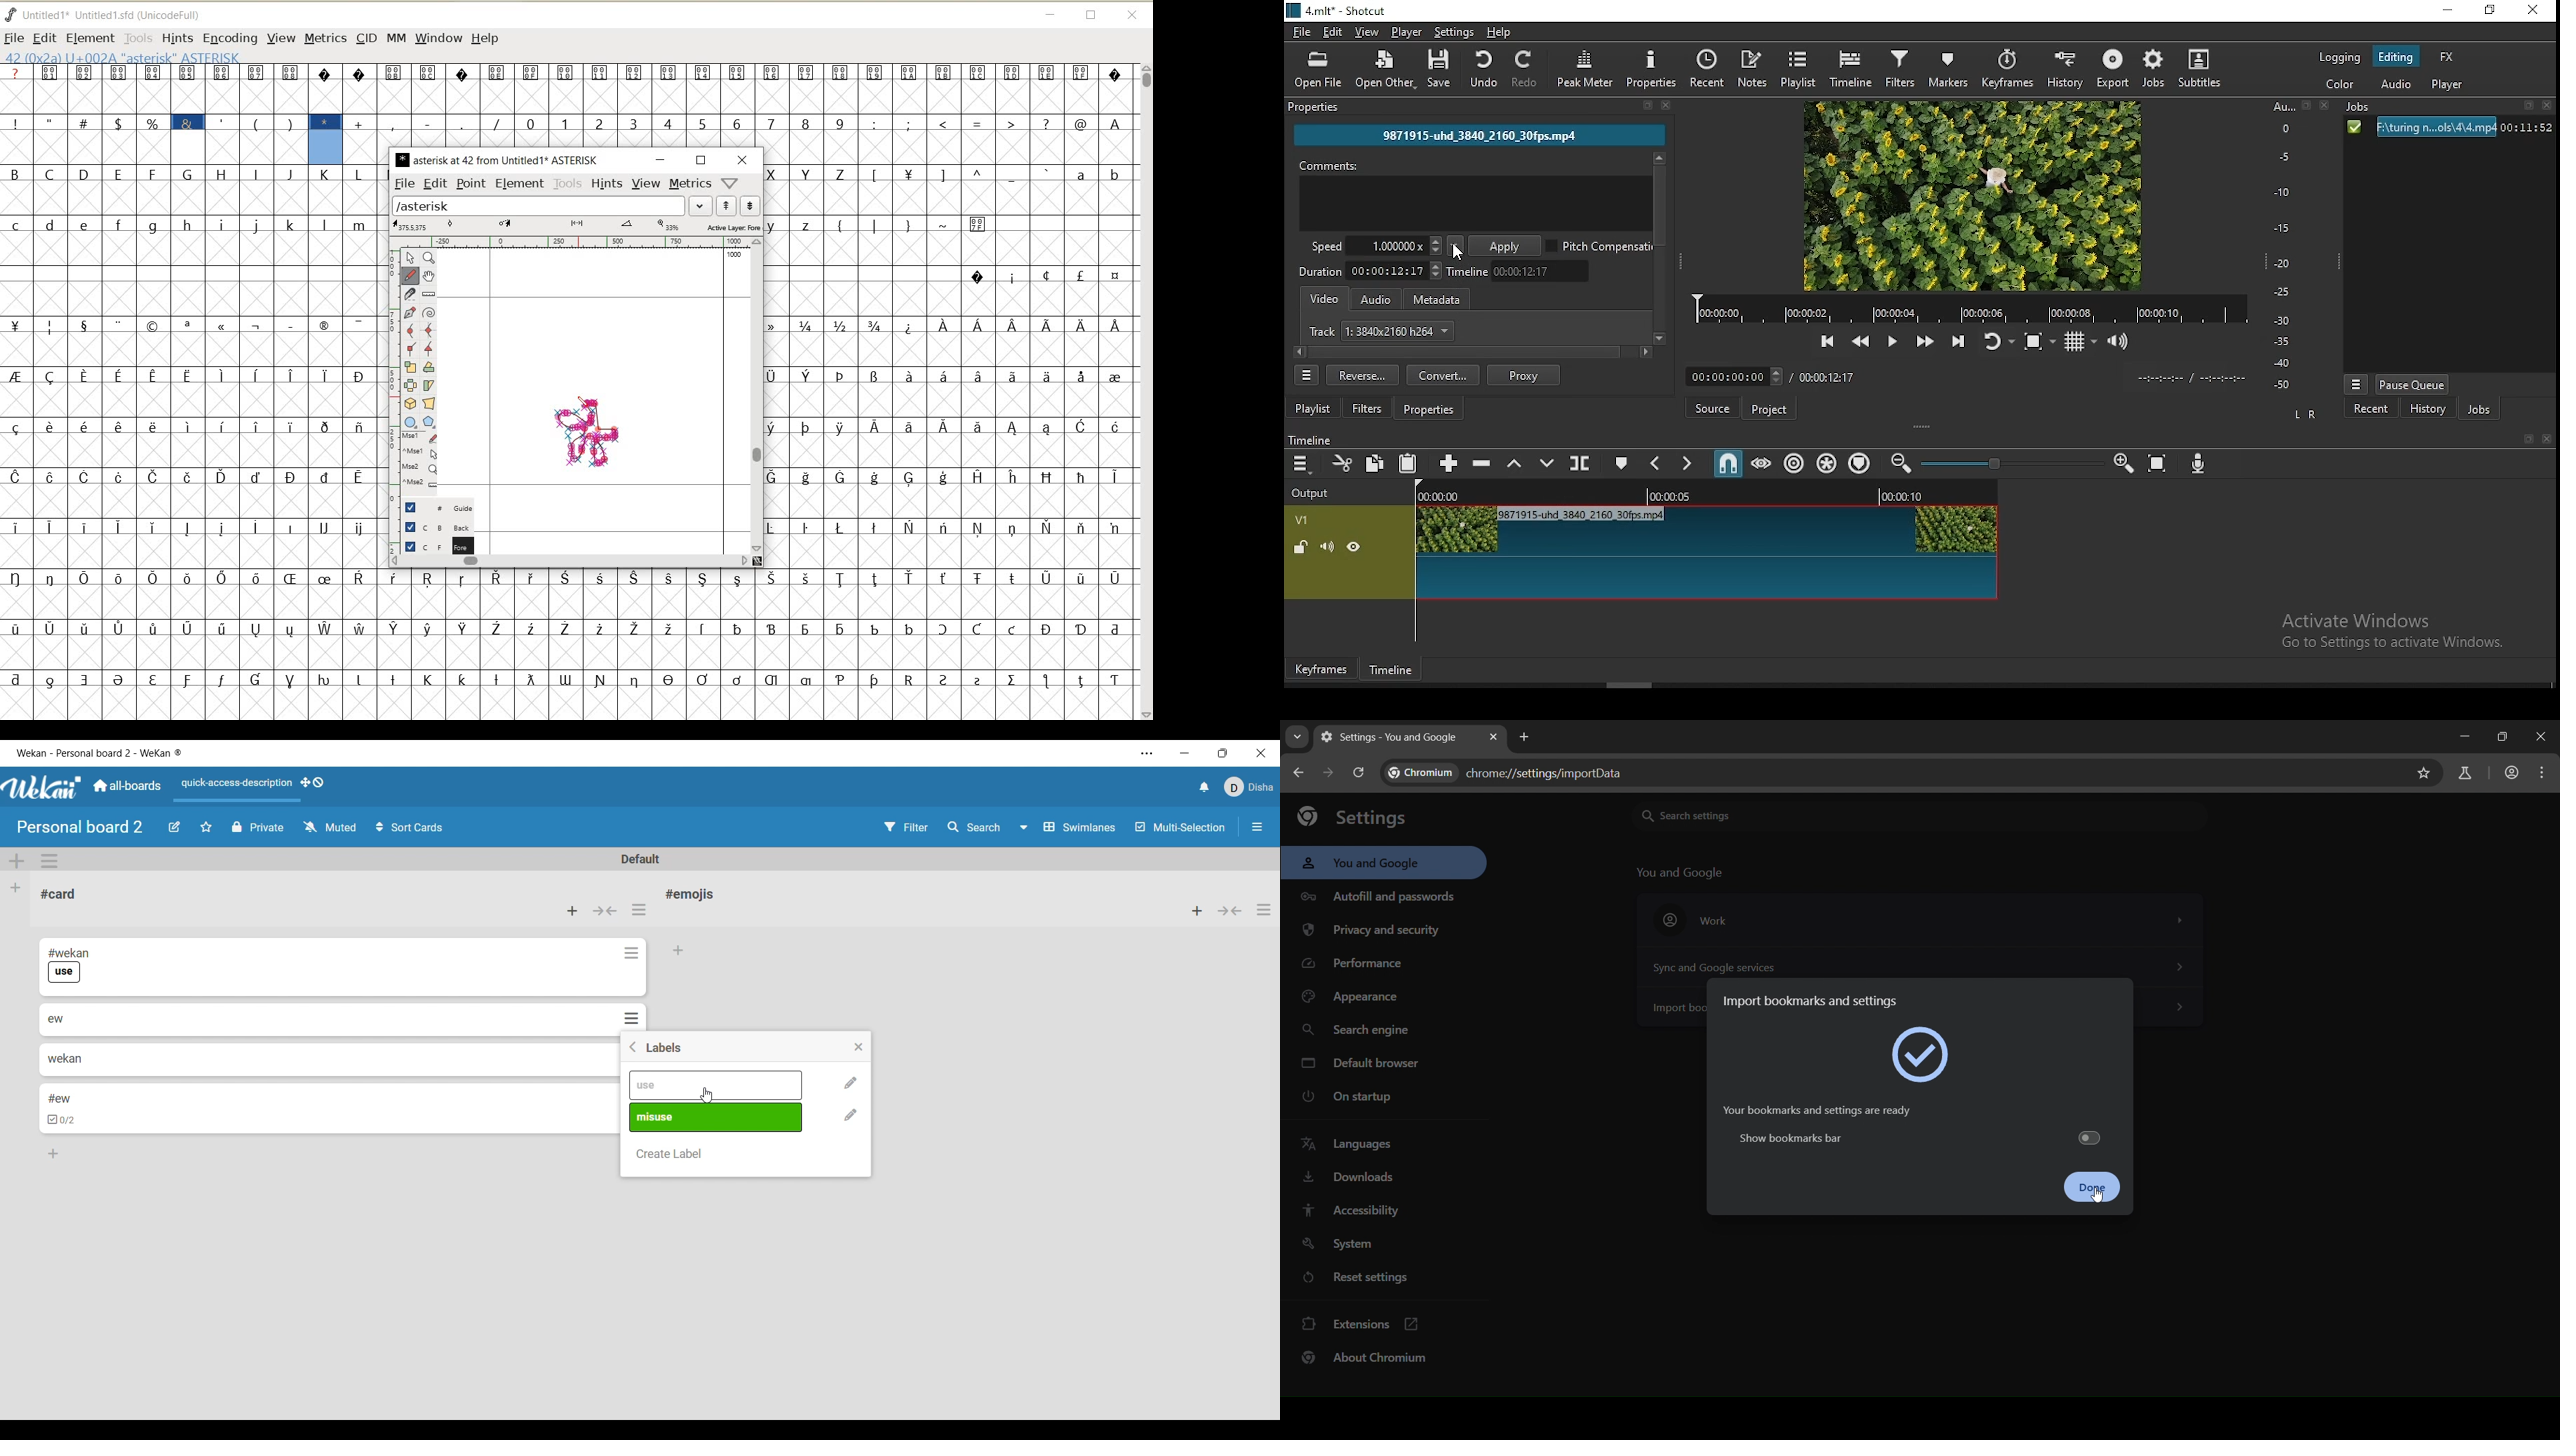 The height and width of the screenshot is (1456, 2576). What do you see at coordinates (2307, 107) in the screenshot?
I see `bookmark` at bounding box center [2307, 107].